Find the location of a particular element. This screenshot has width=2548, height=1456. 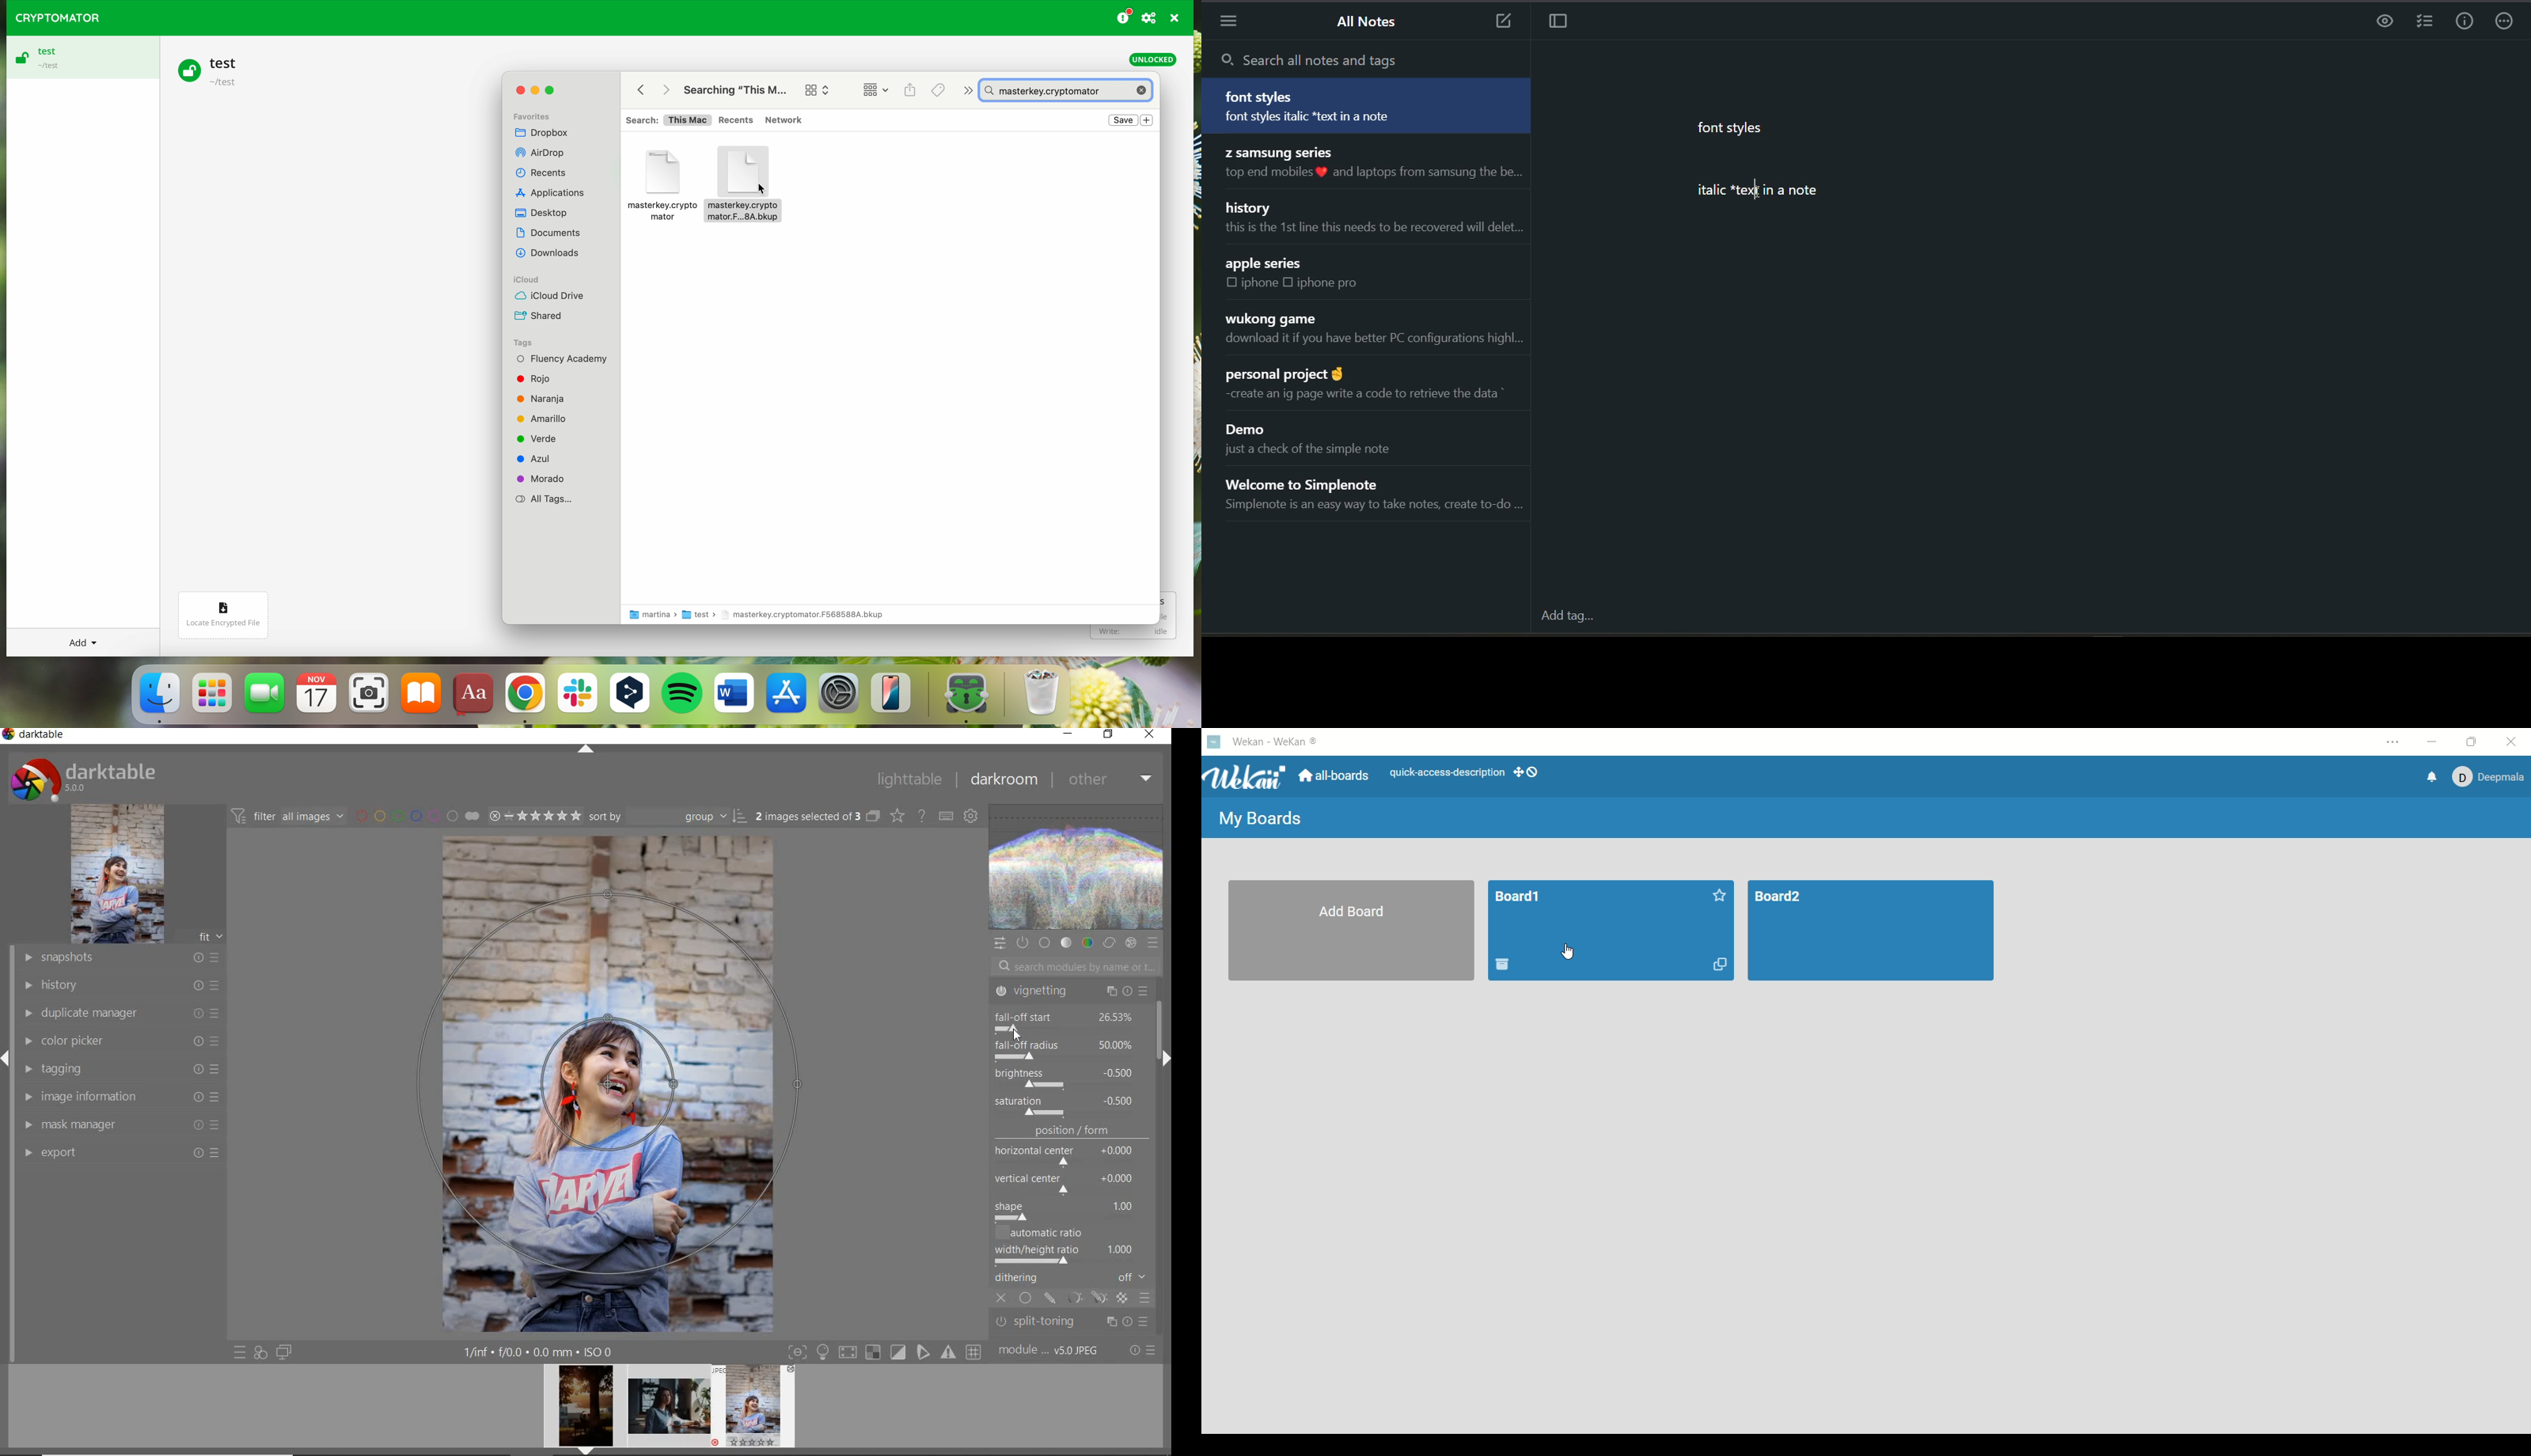

preview is located at coordinates (2386, 21).